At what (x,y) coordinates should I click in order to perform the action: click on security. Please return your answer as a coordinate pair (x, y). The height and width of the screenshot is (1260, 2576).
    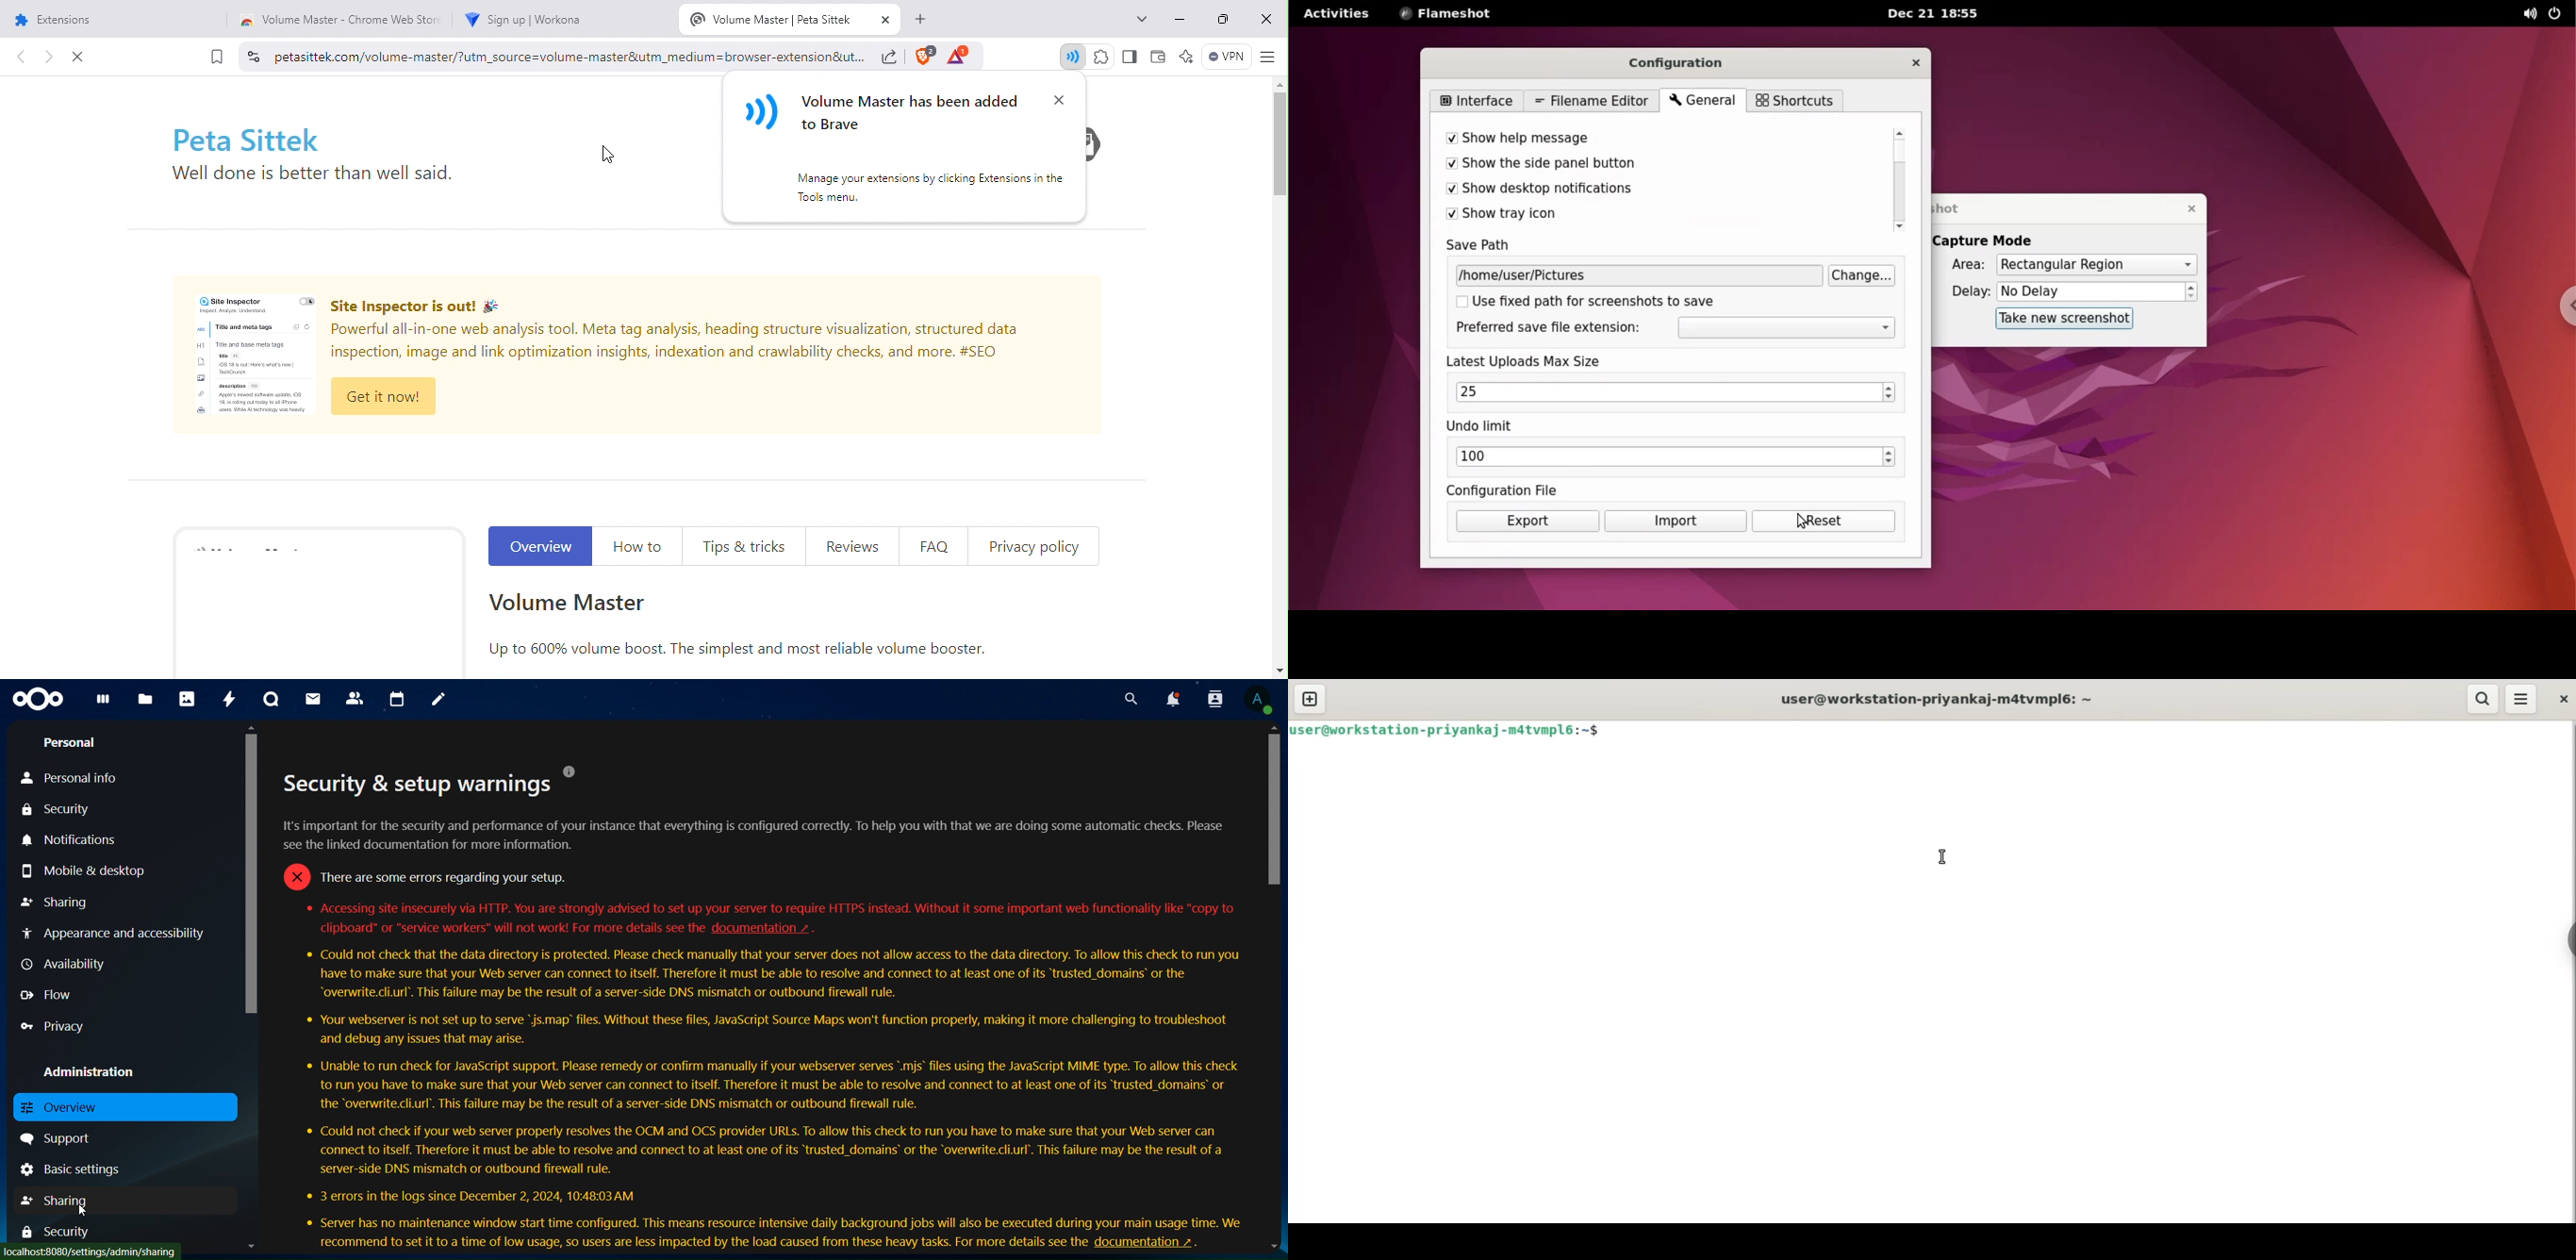
    Looking at the image, I should click on (68, 1231).